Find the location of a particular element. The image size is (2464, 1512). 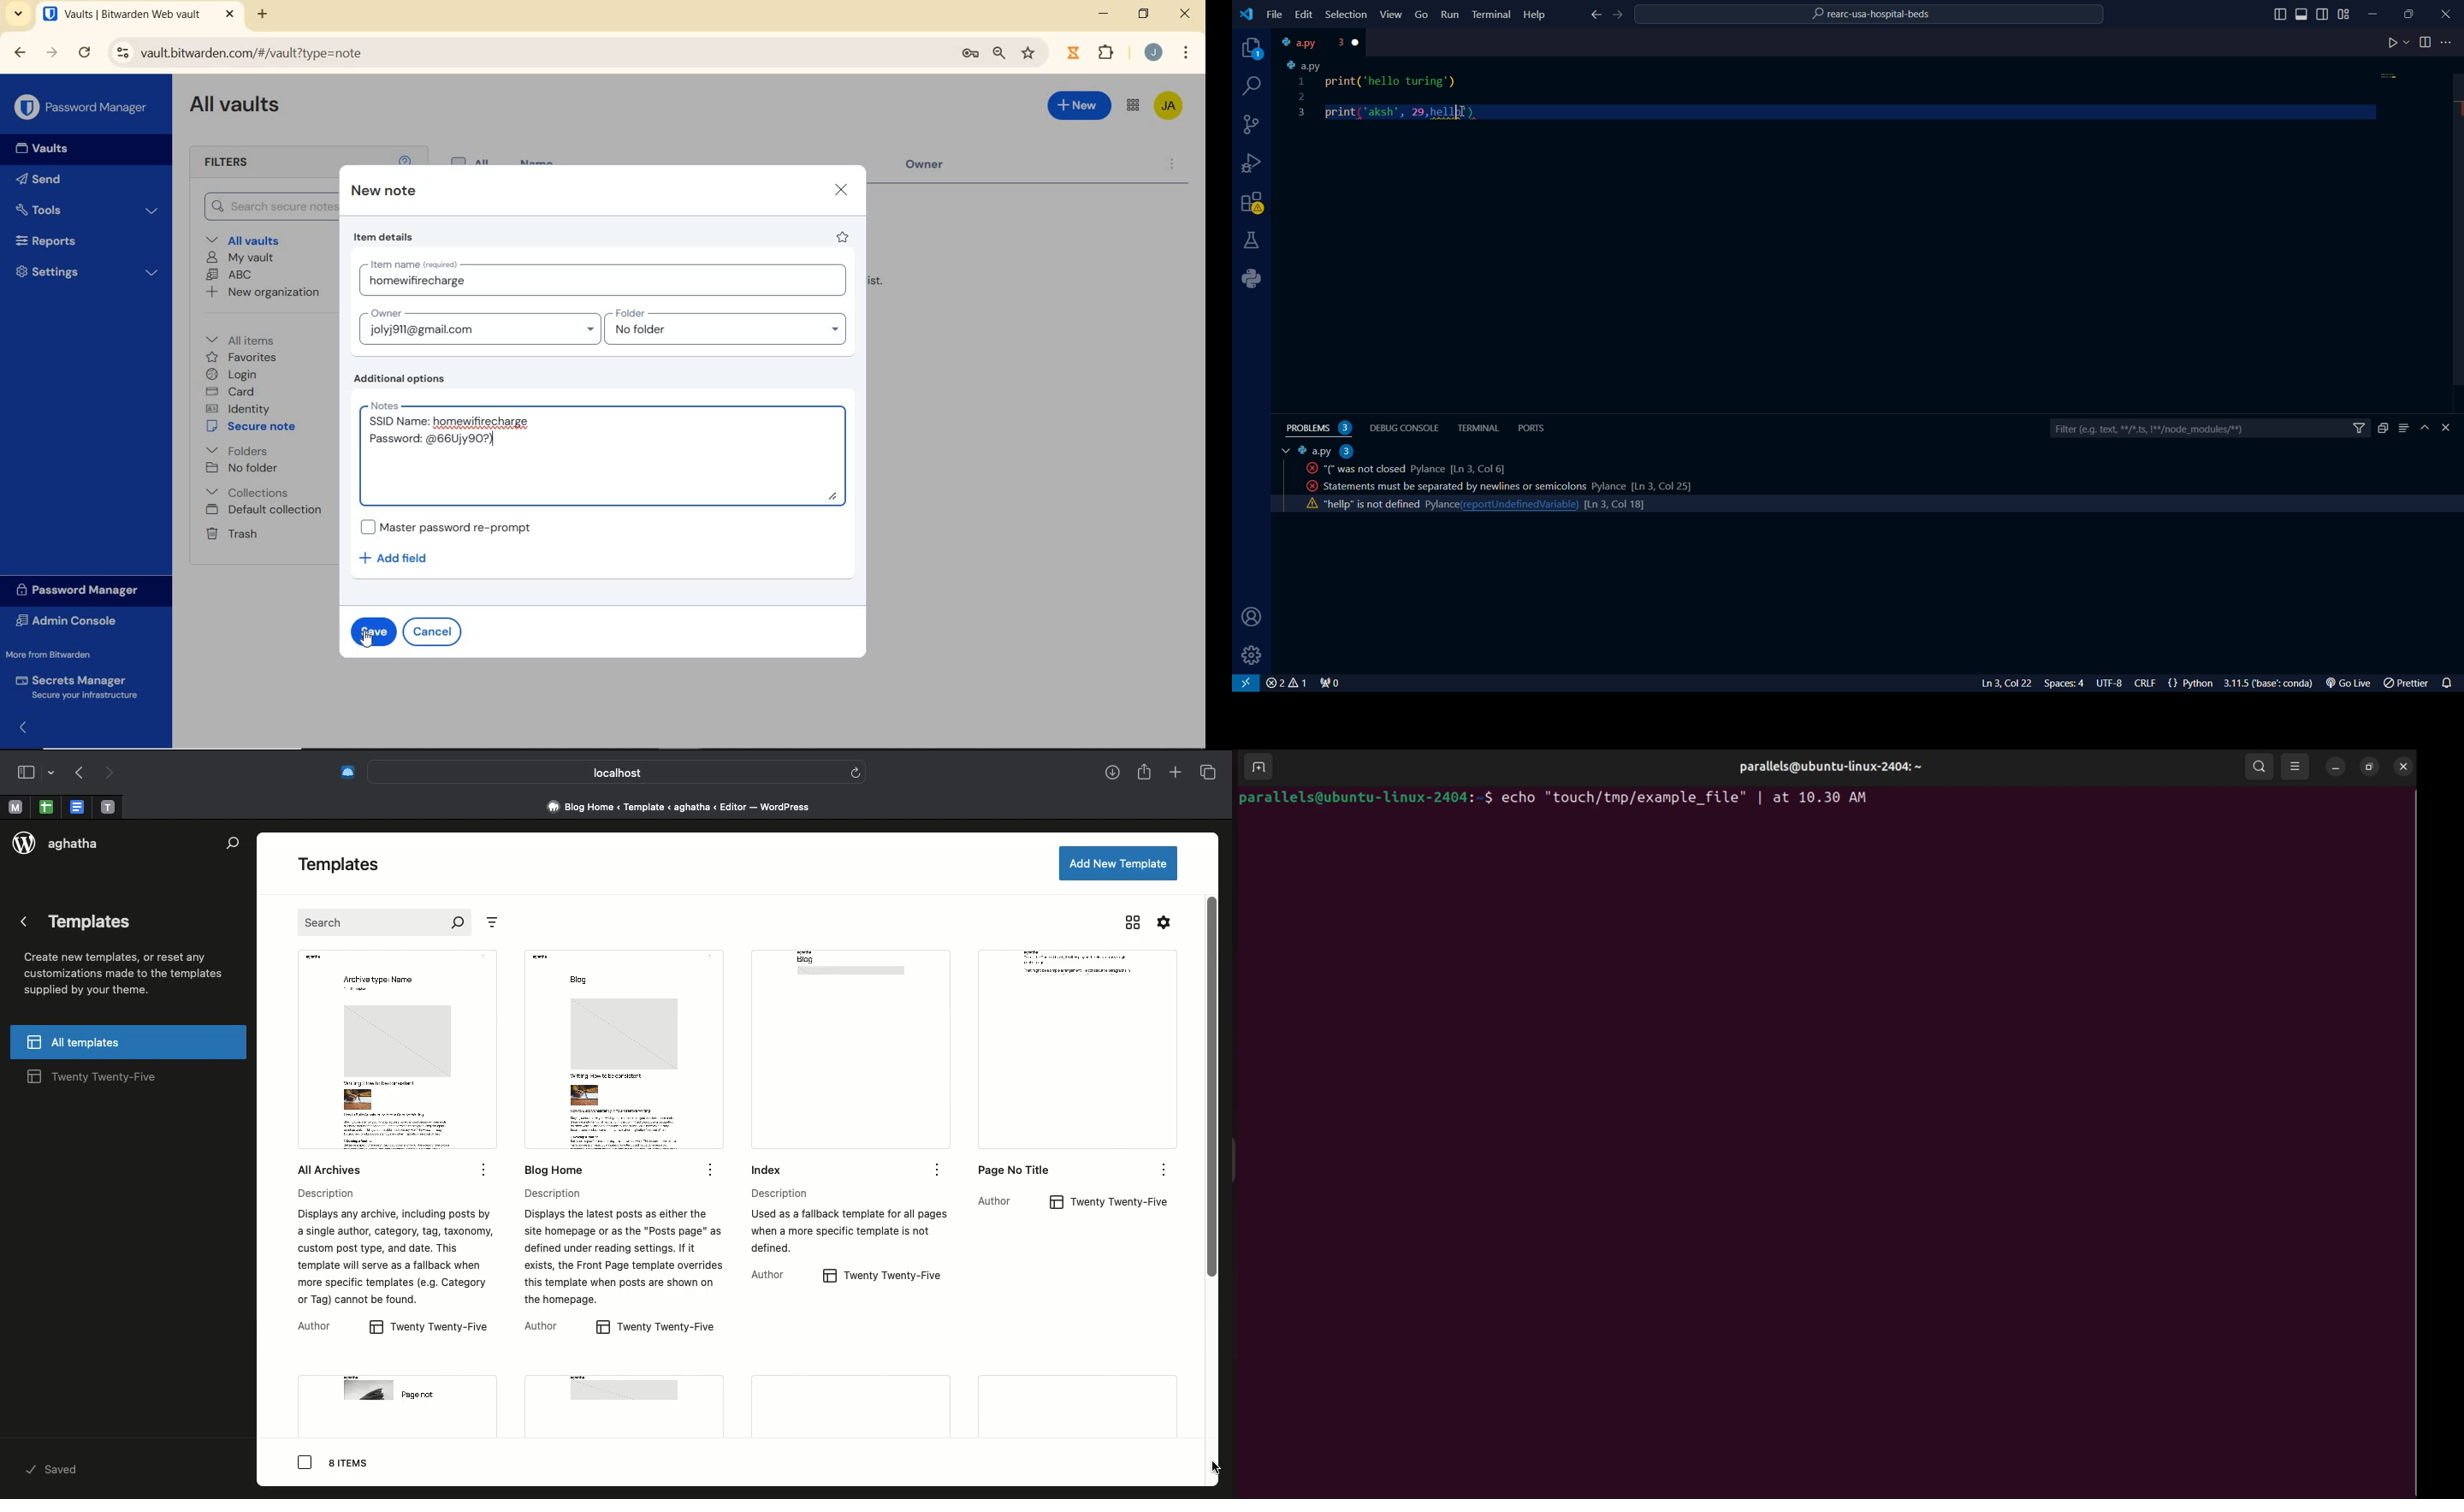

bookmark is located at coordinates (1030, 54).